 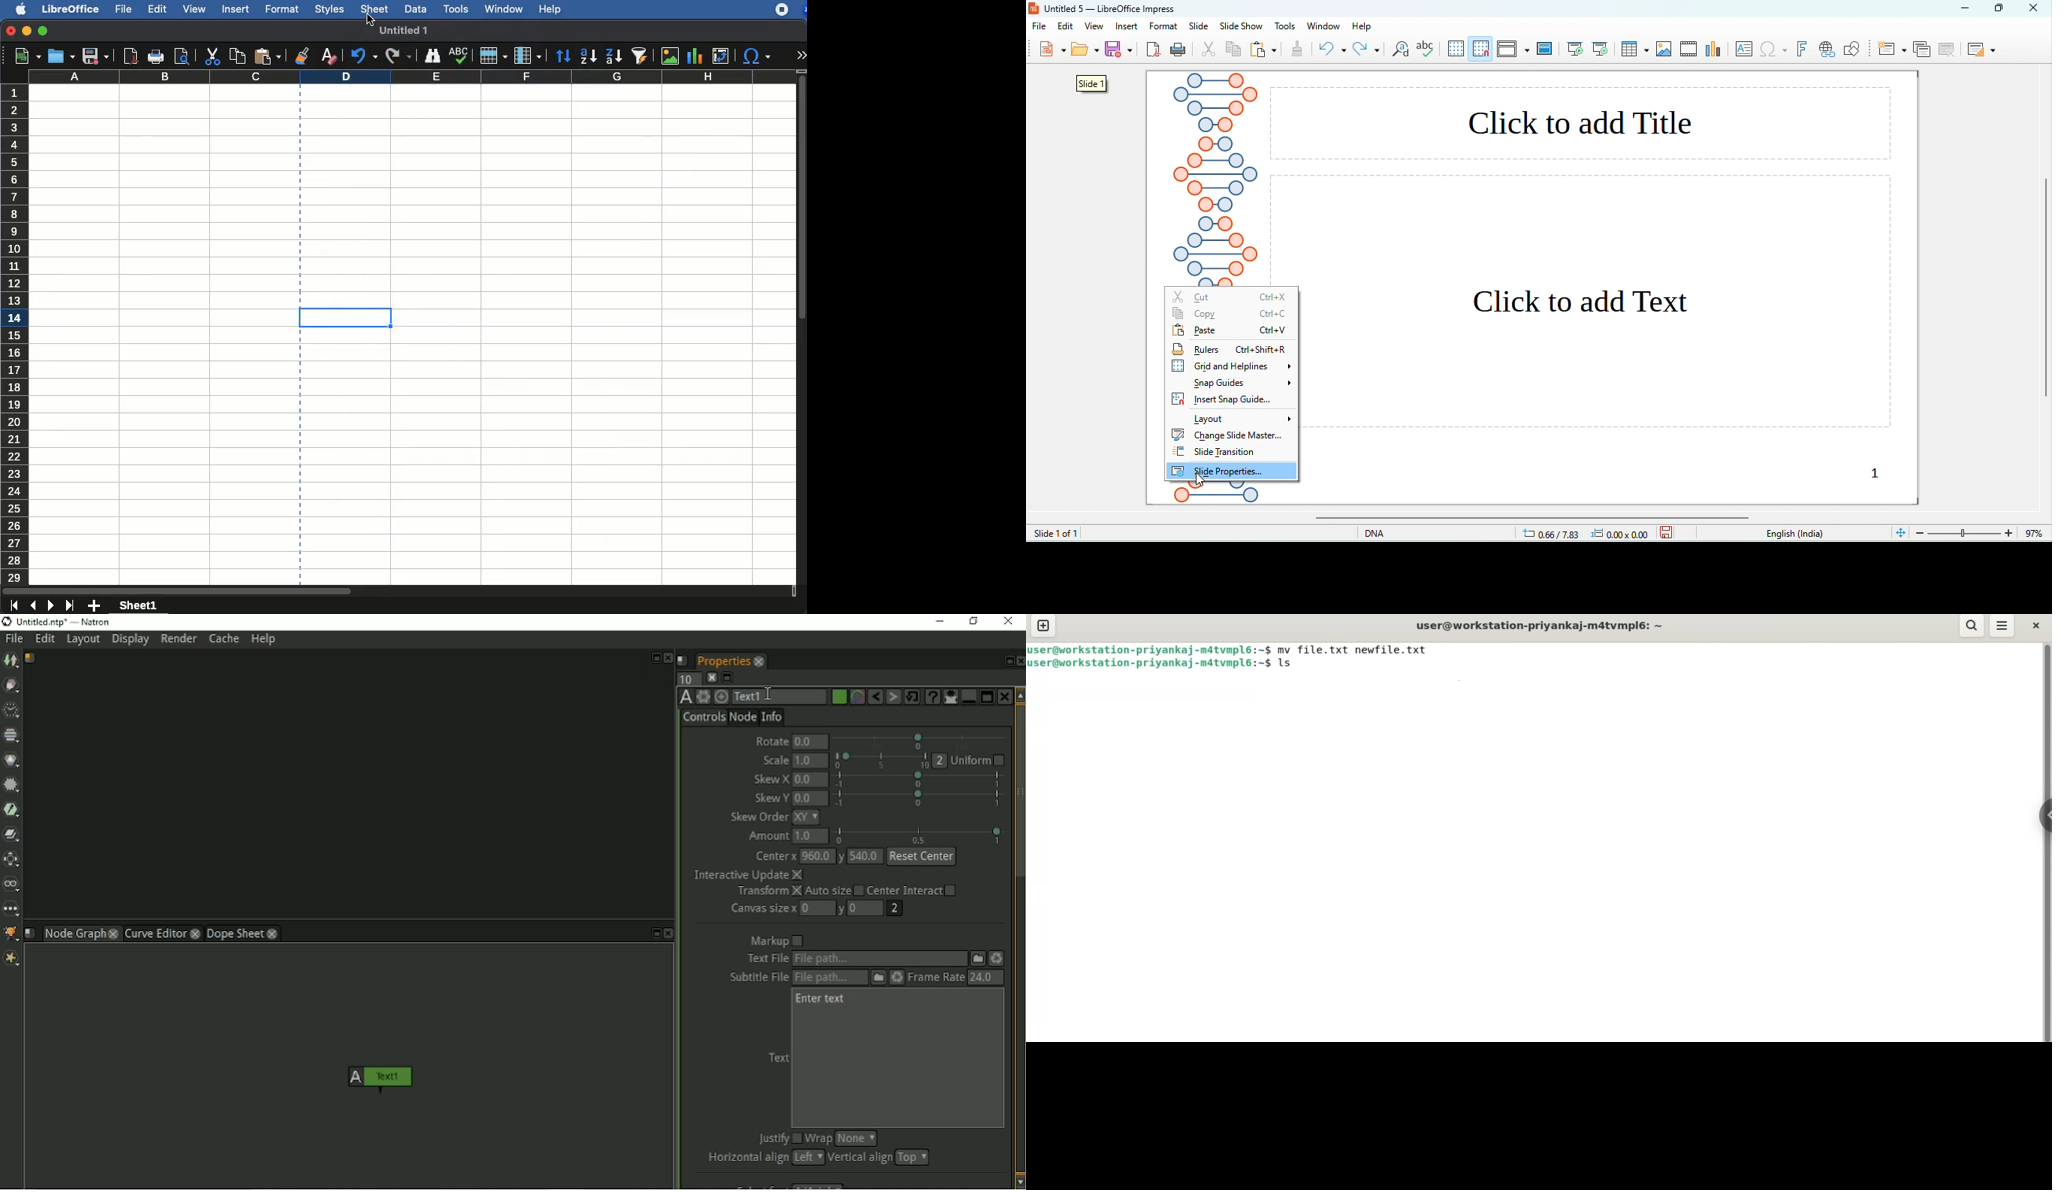 I want to click on clone, so click(x=1296, y=50).